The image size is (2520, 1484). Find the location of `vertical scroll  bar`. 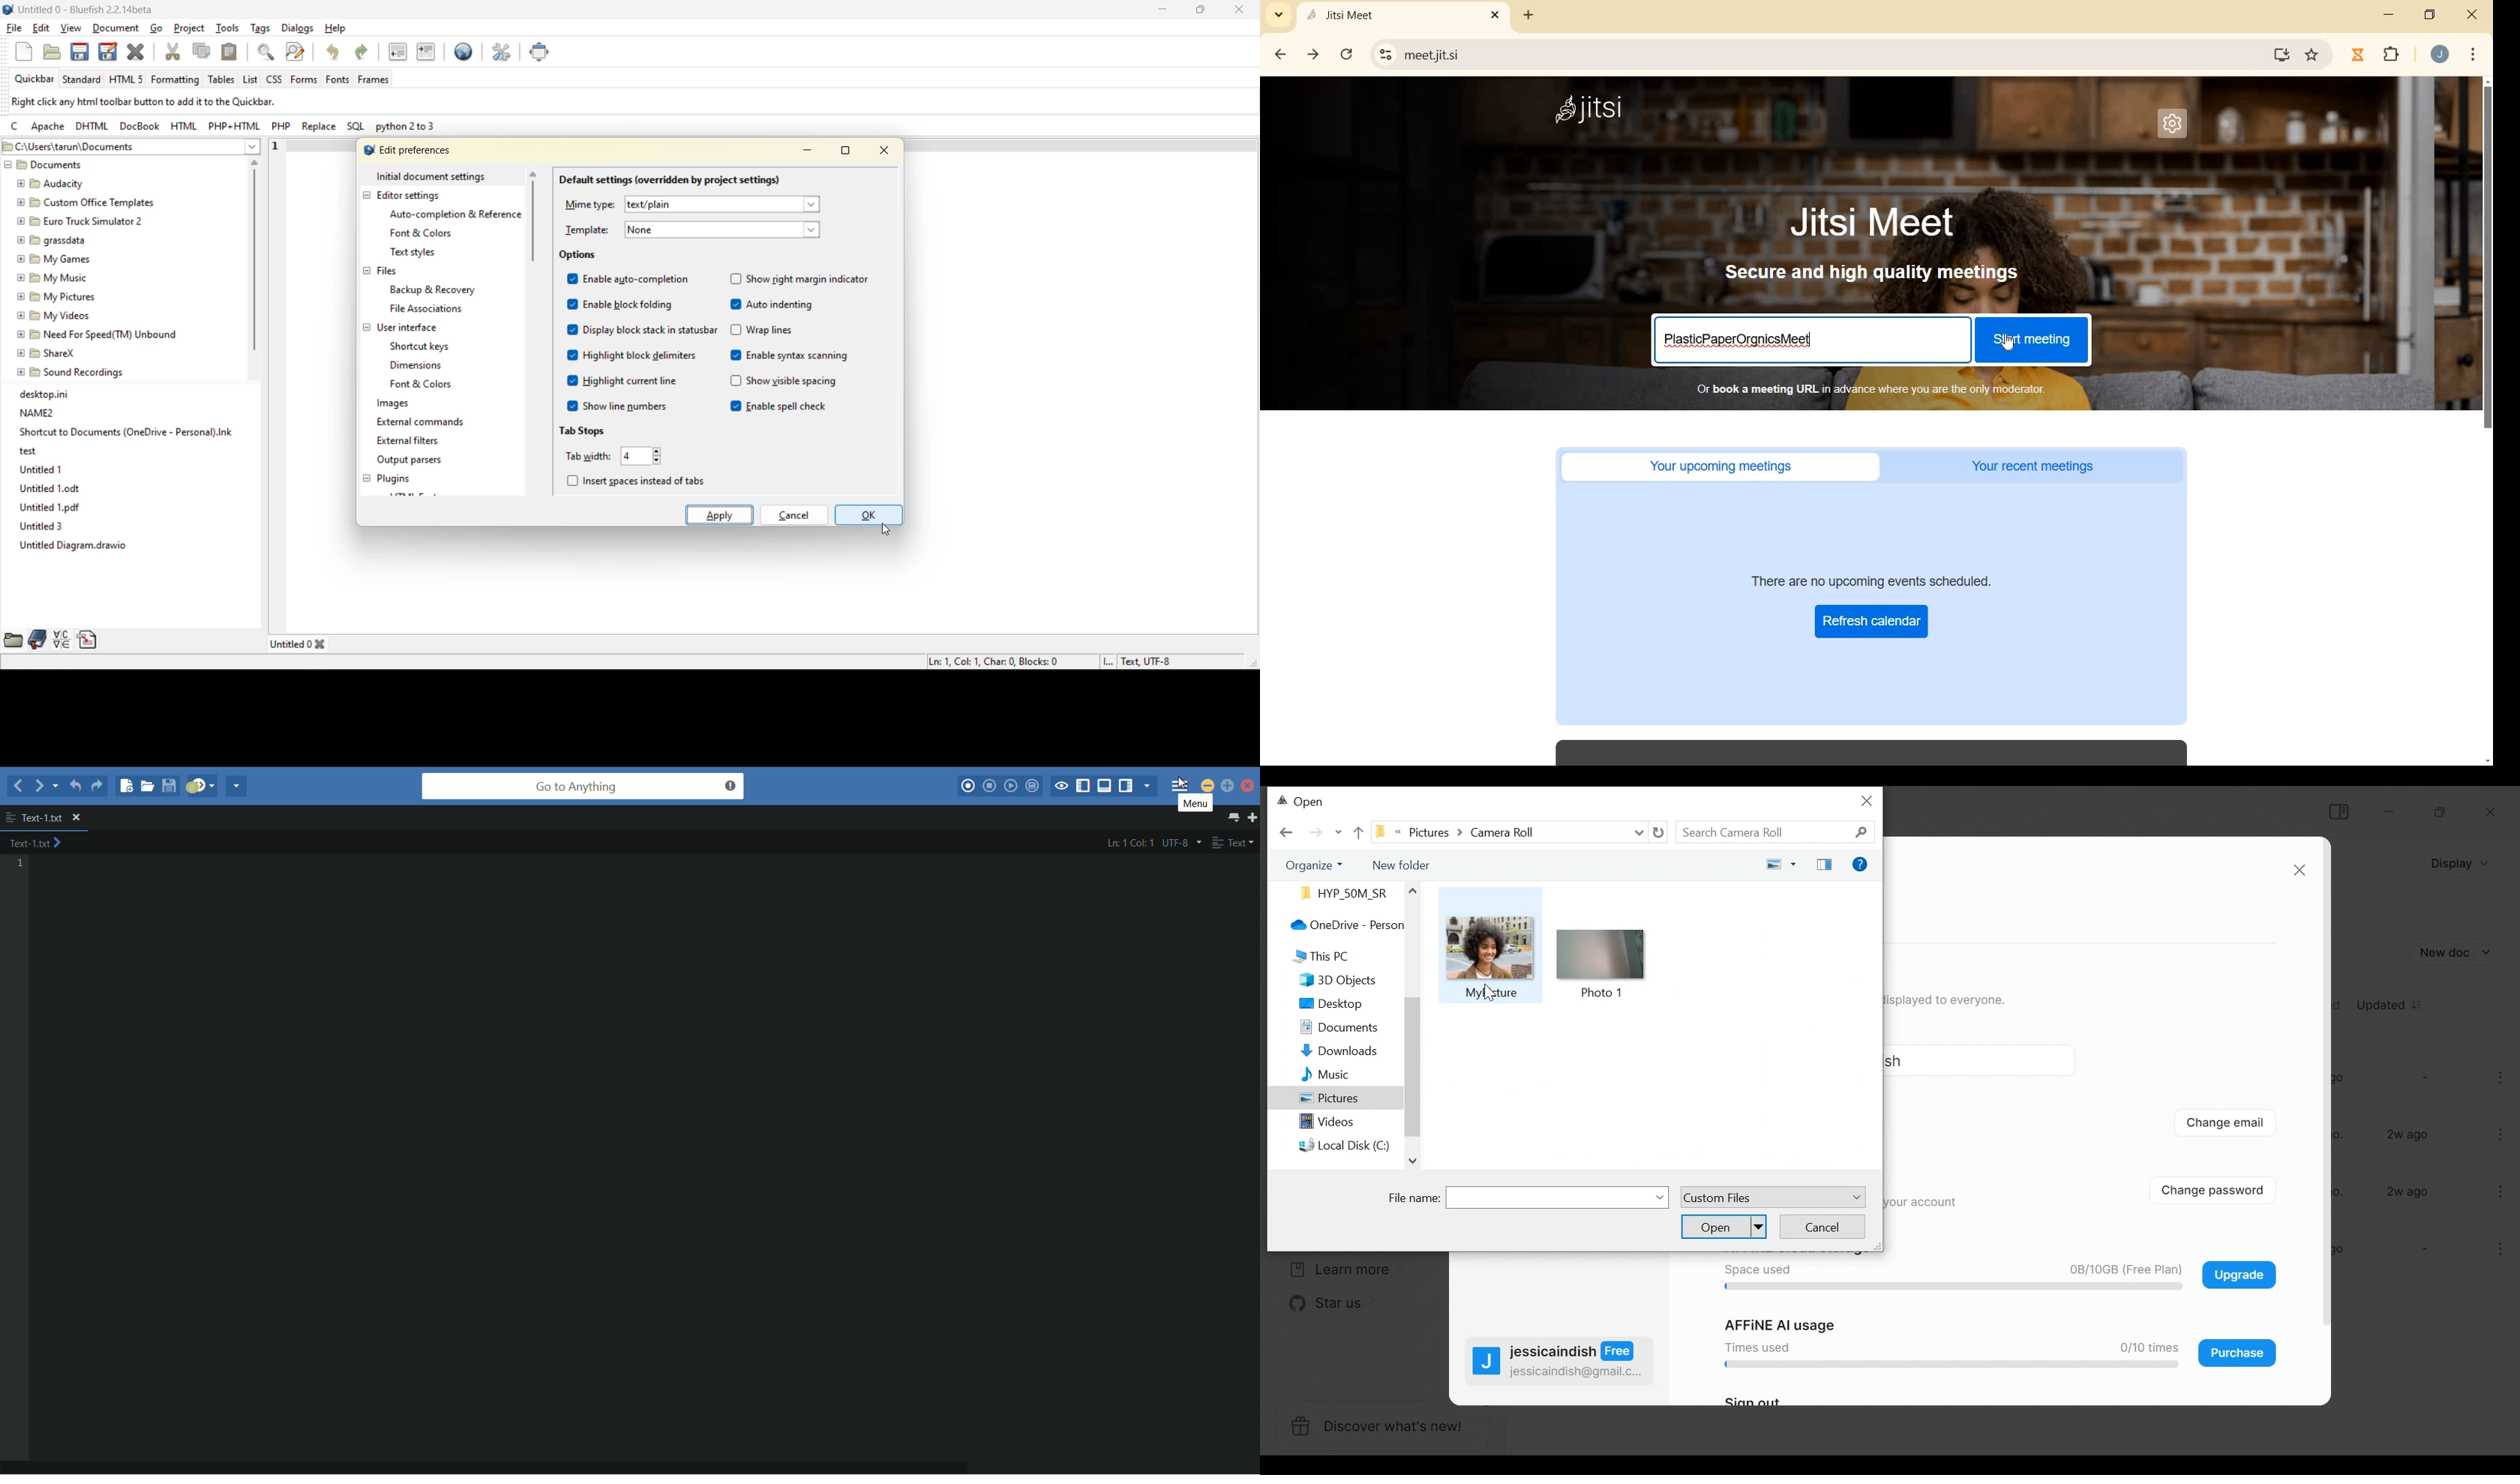

vertical scroll  bar is located at coordinates (535, 222).